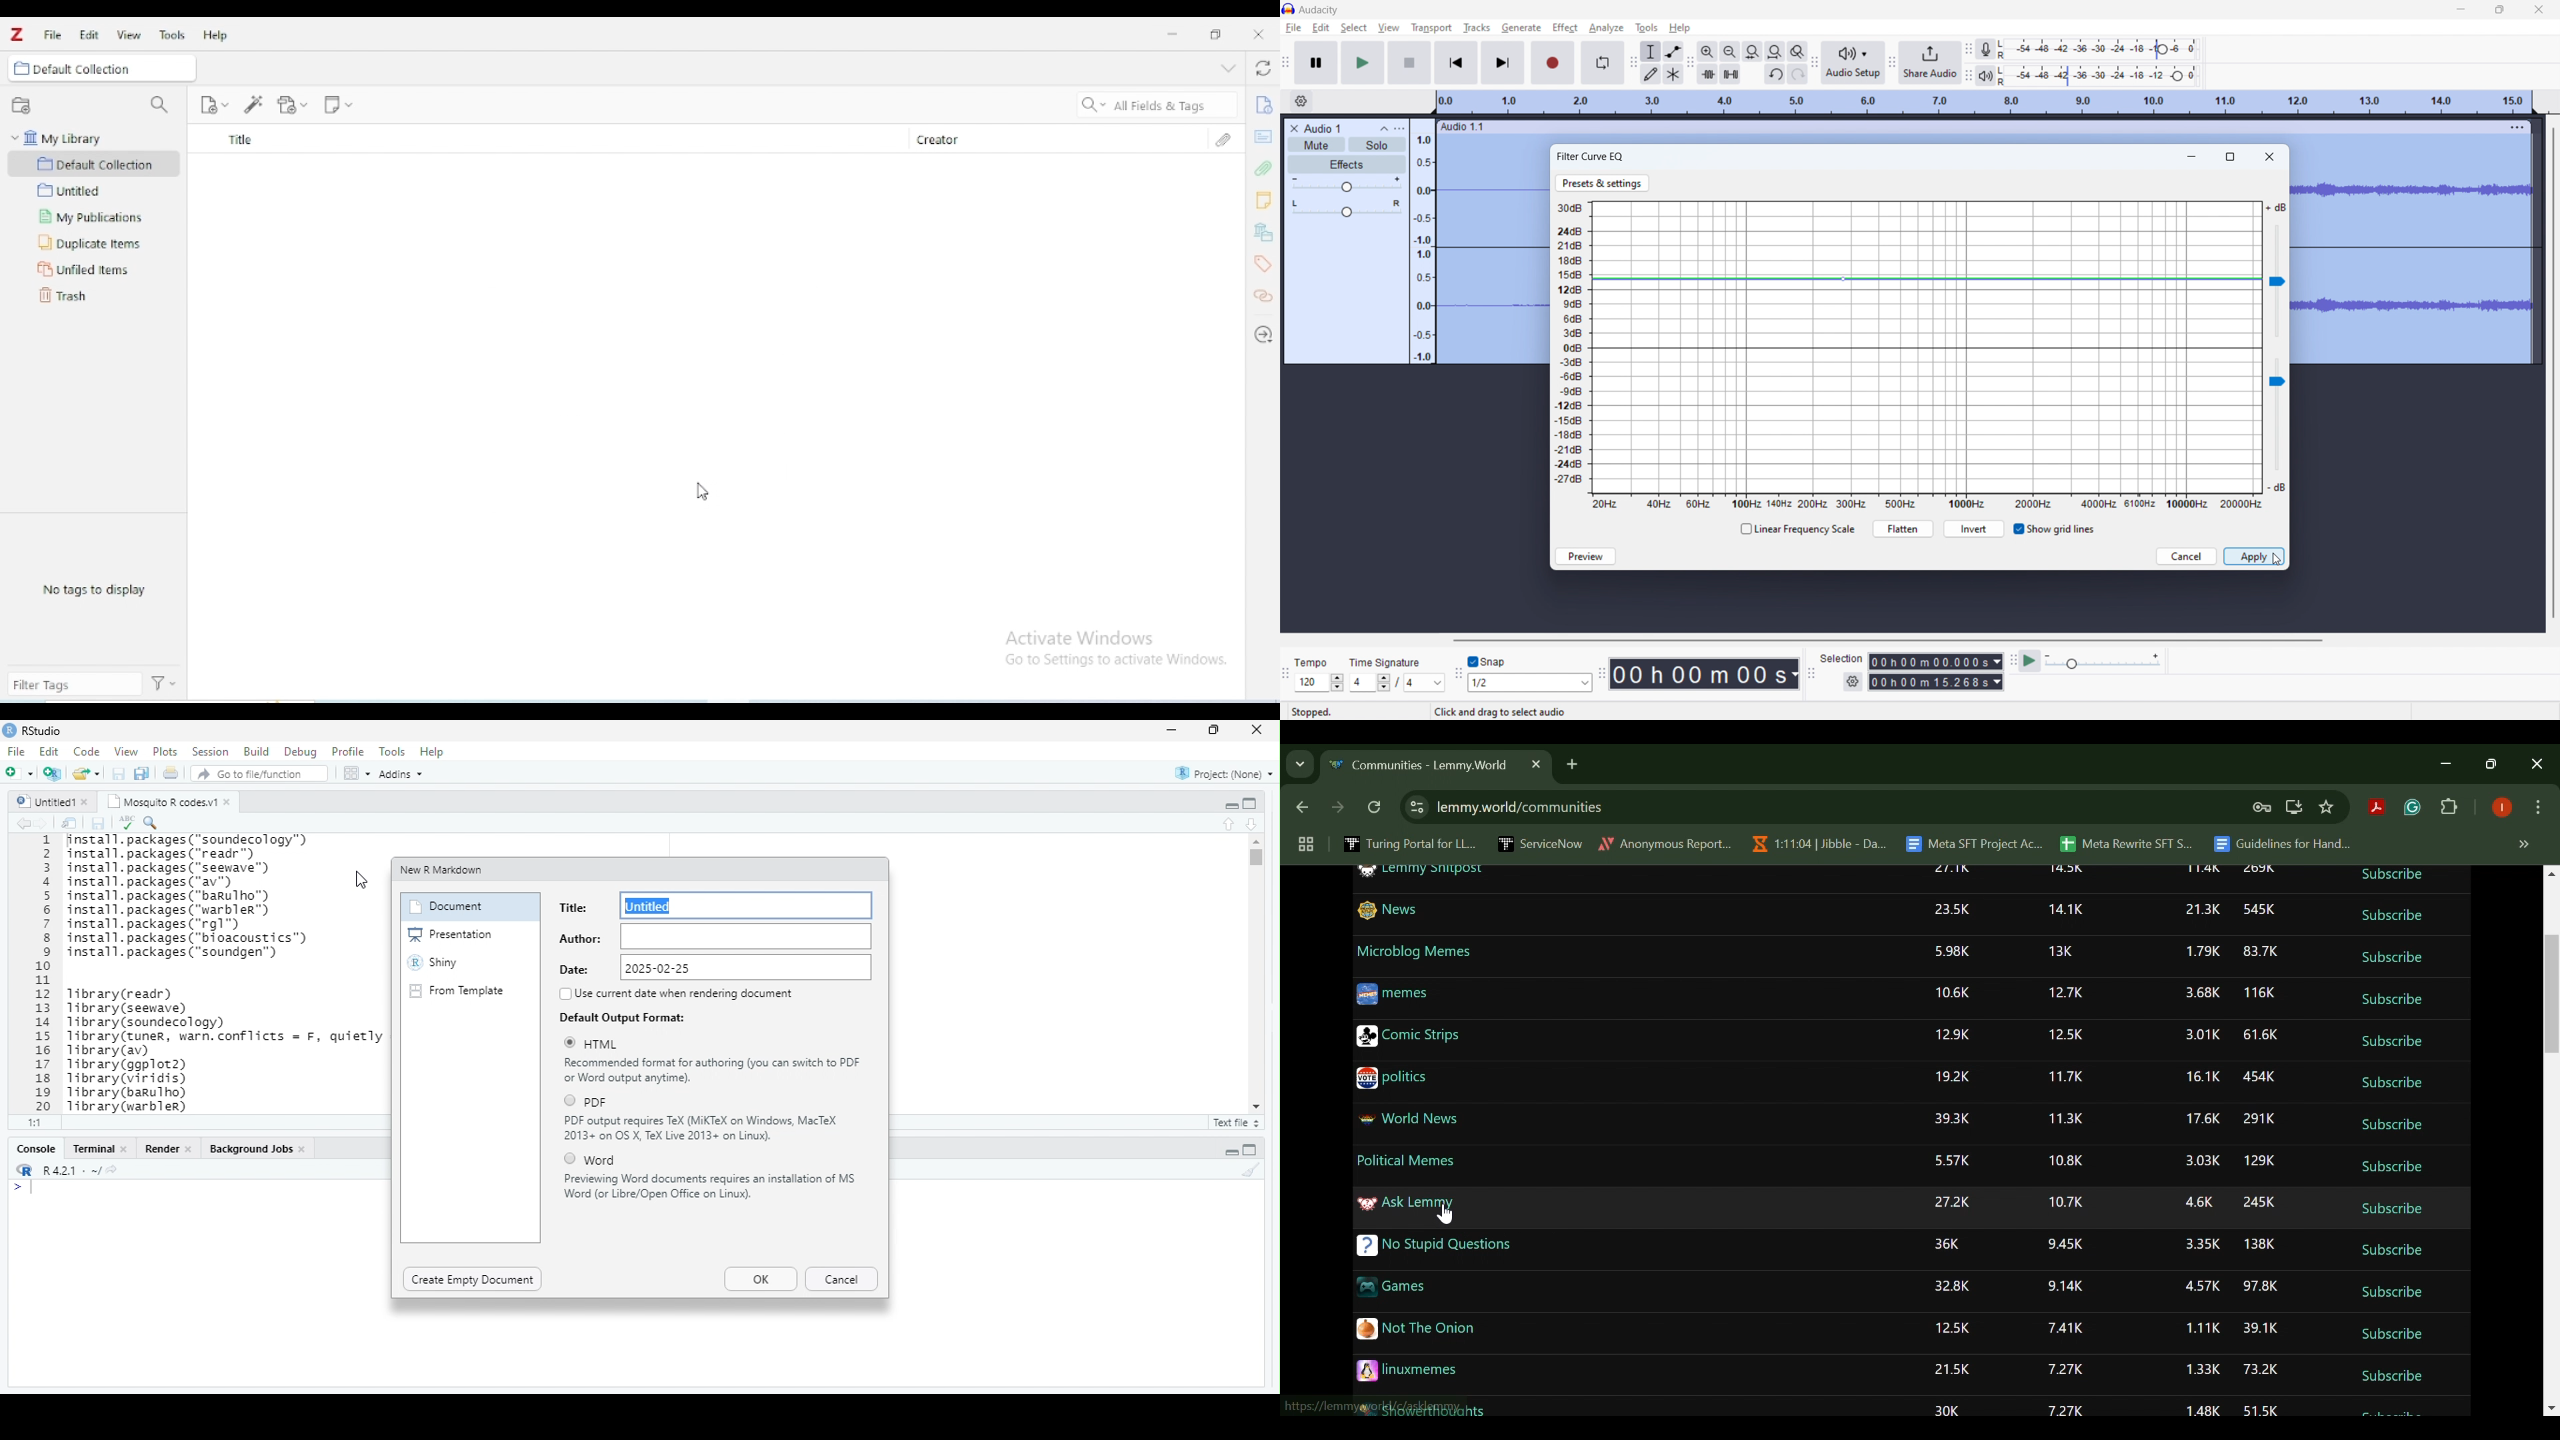  I want to click on Subscribe, so click(2390, 876).